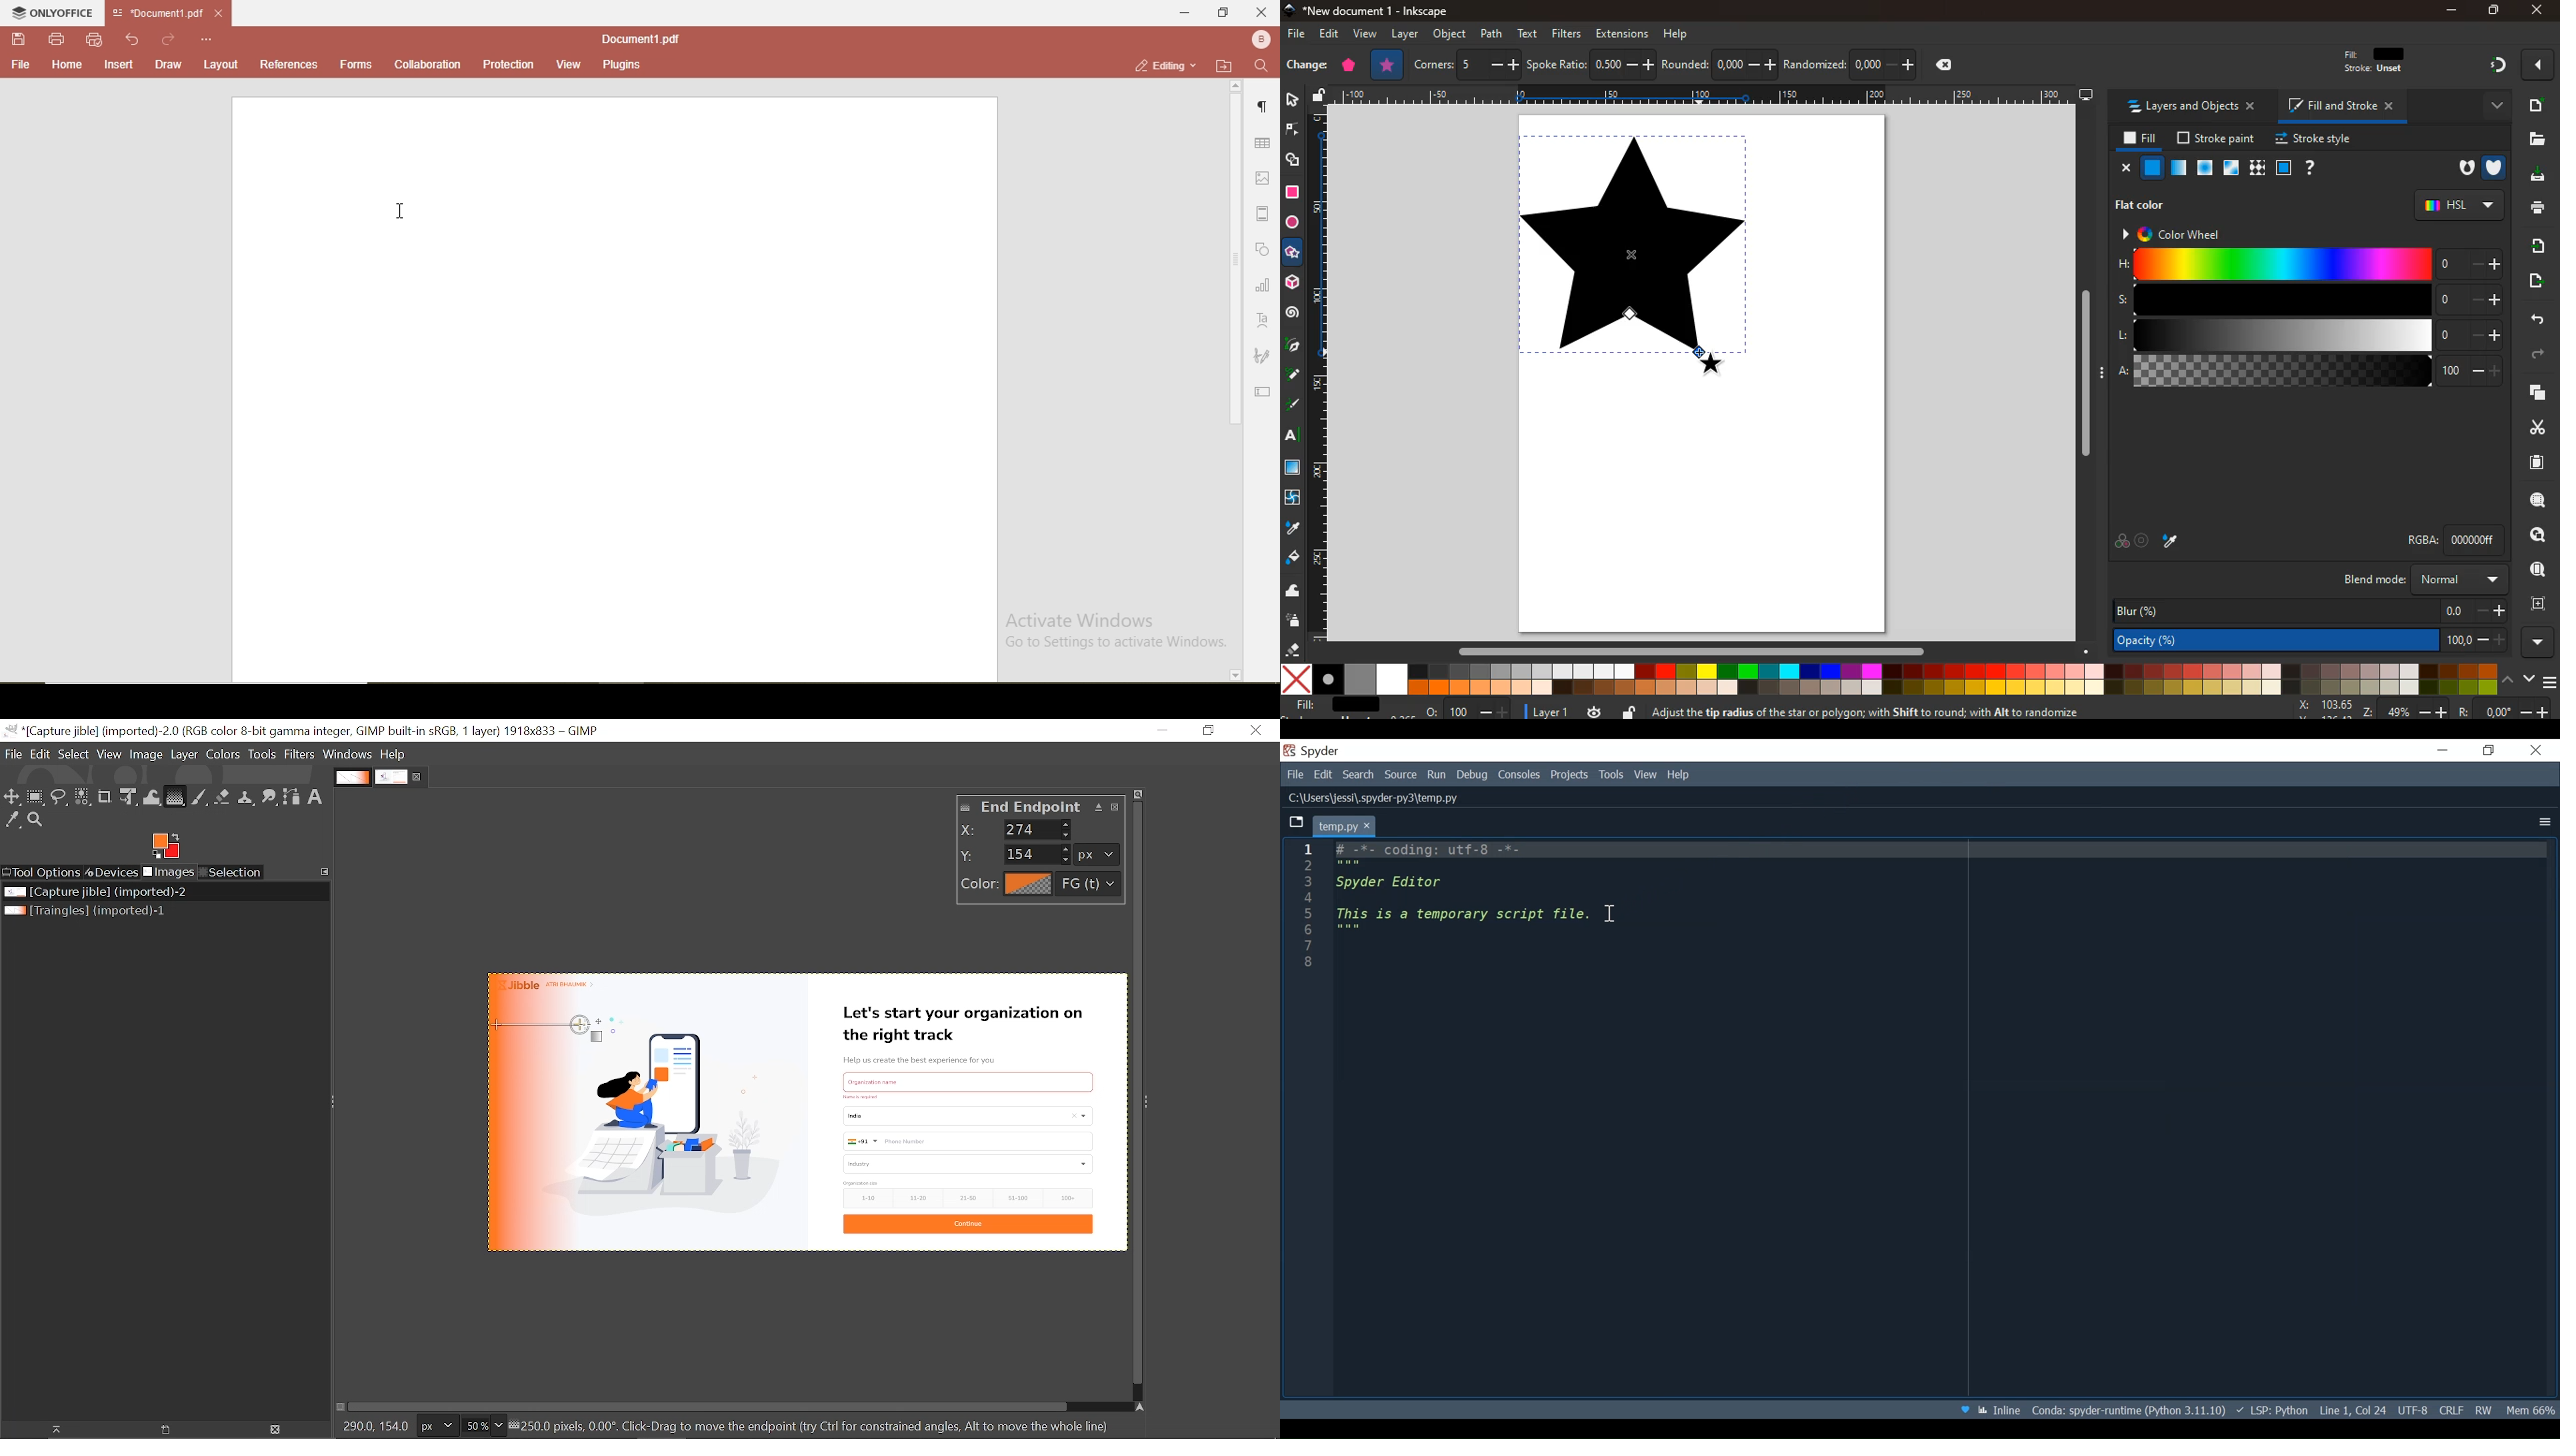  I want to click on File Path, so click(2129, 1410).